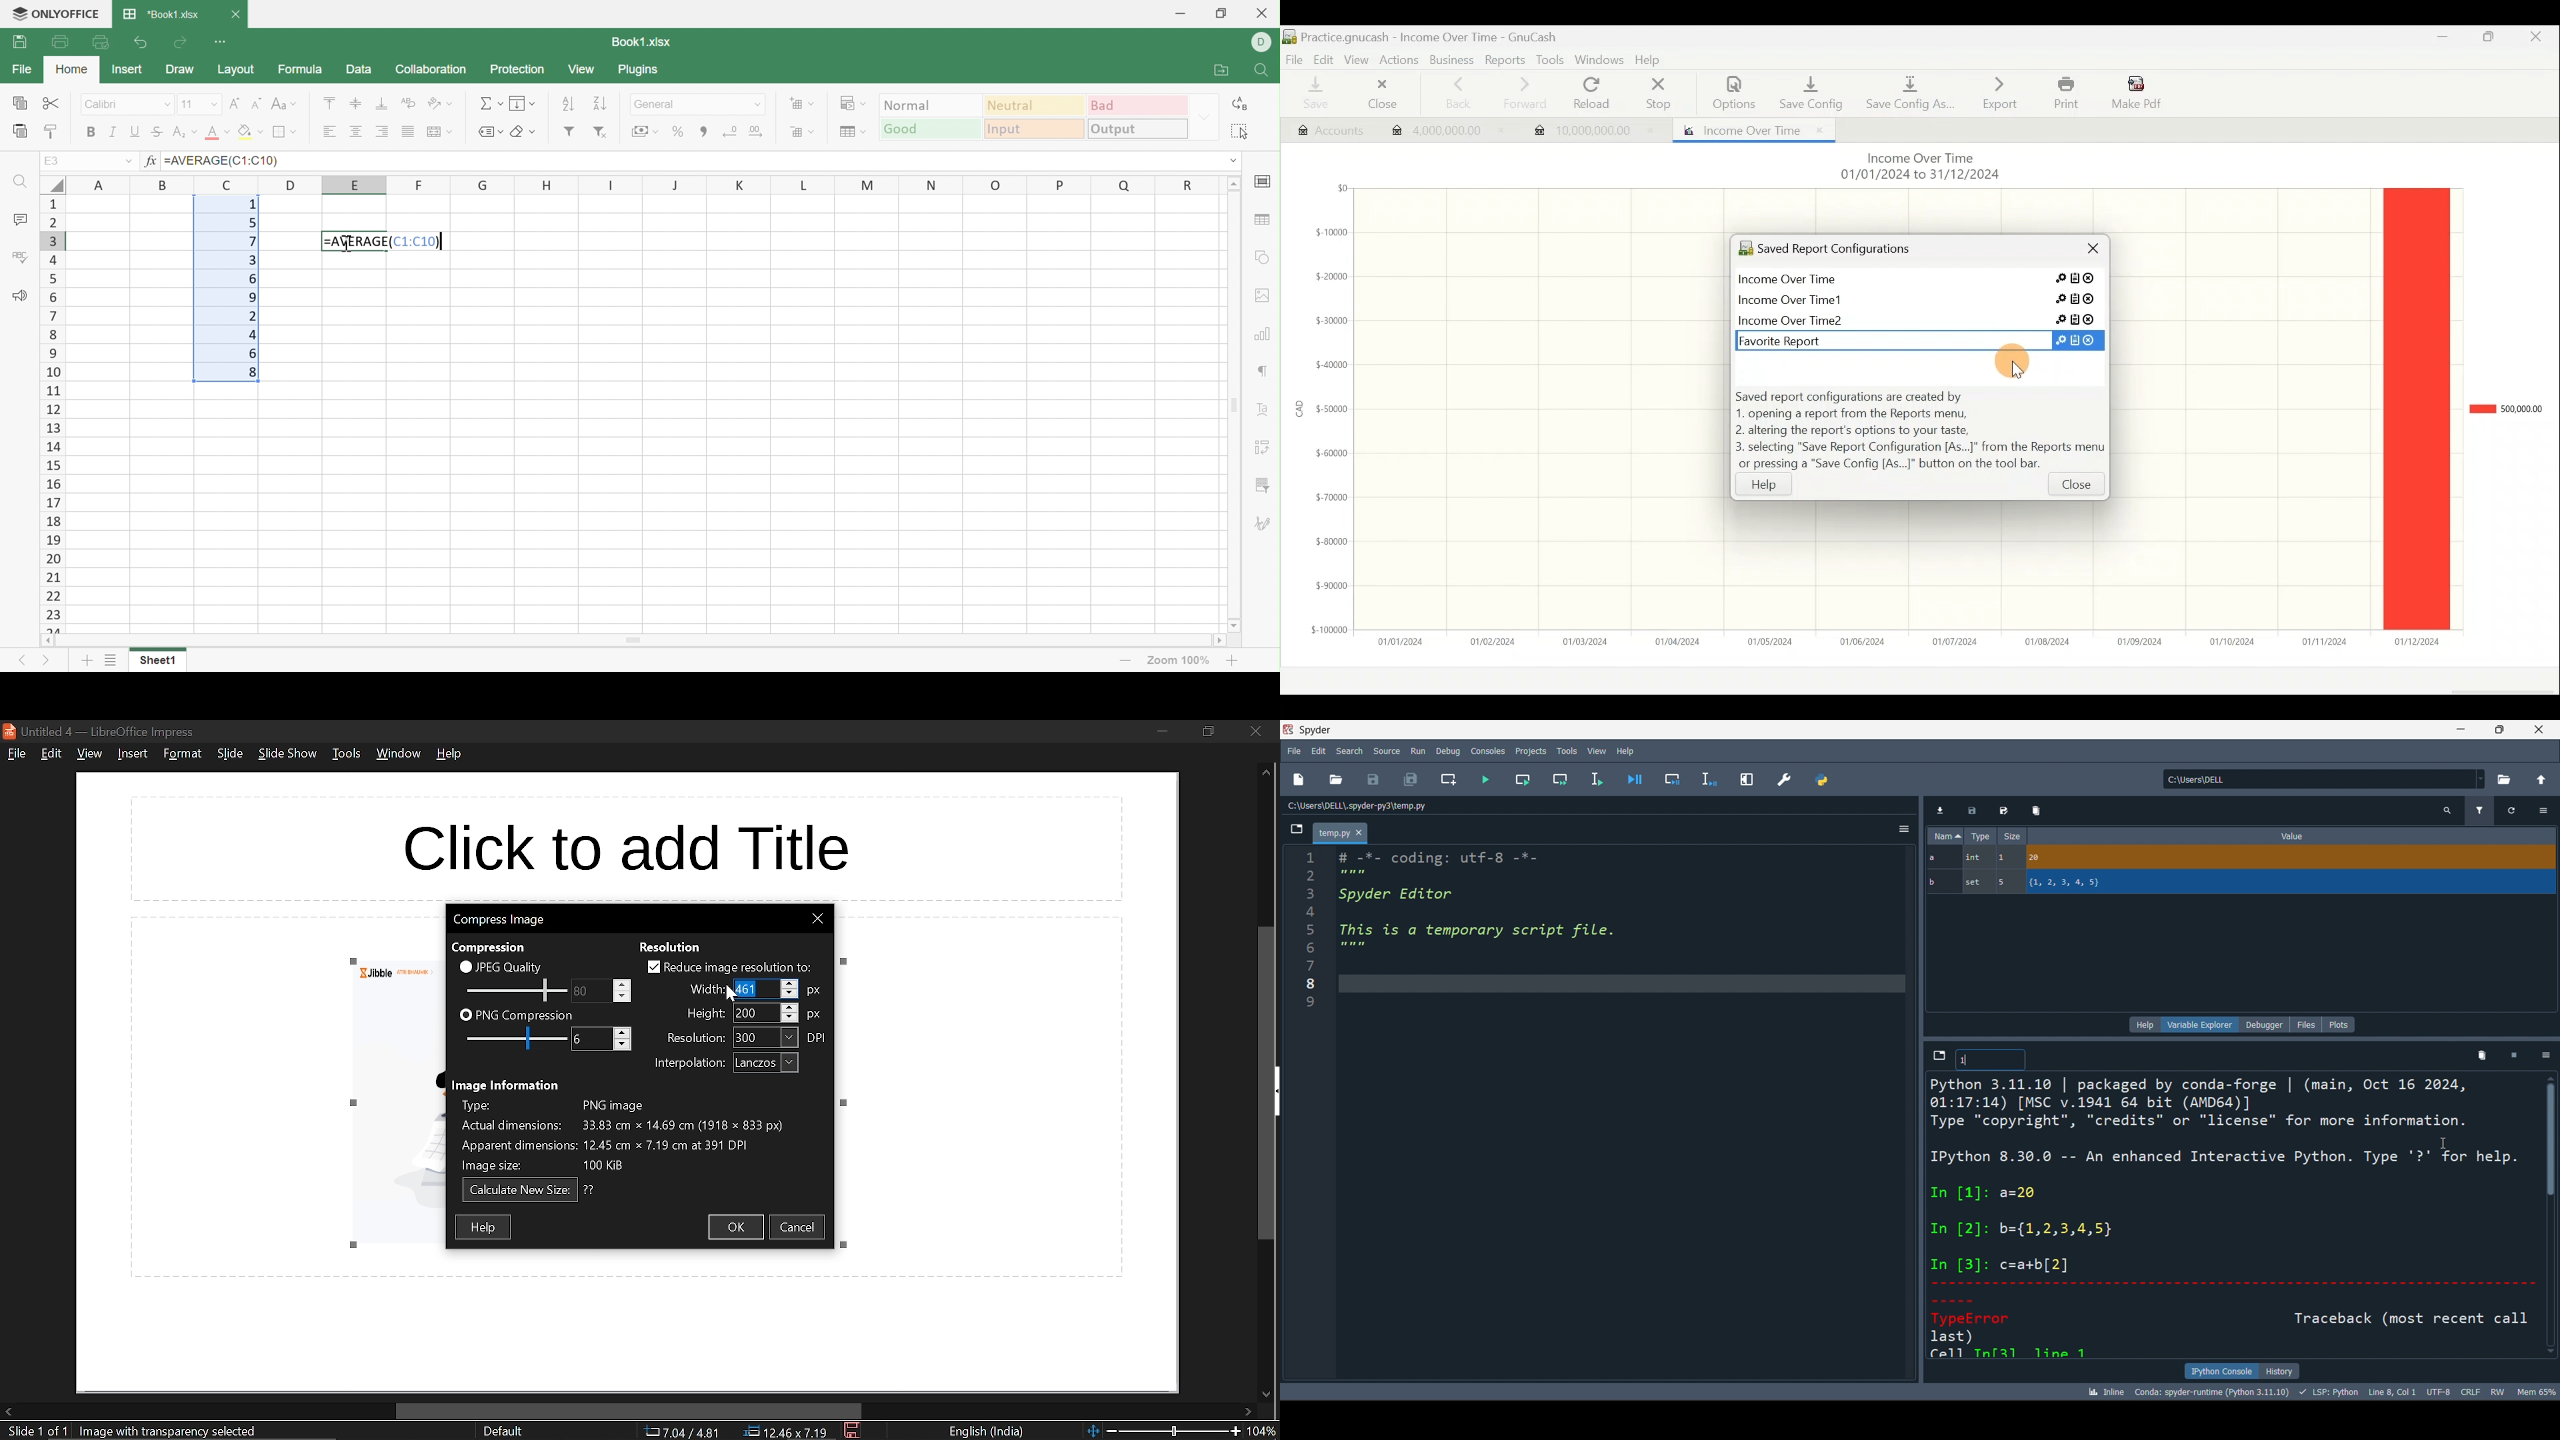 Image resolution: width=2576 pixels, height=1456 pixels. Describe the element at coordinates (2510, 1056) in the screenshot. I see `close kernel` at that location.